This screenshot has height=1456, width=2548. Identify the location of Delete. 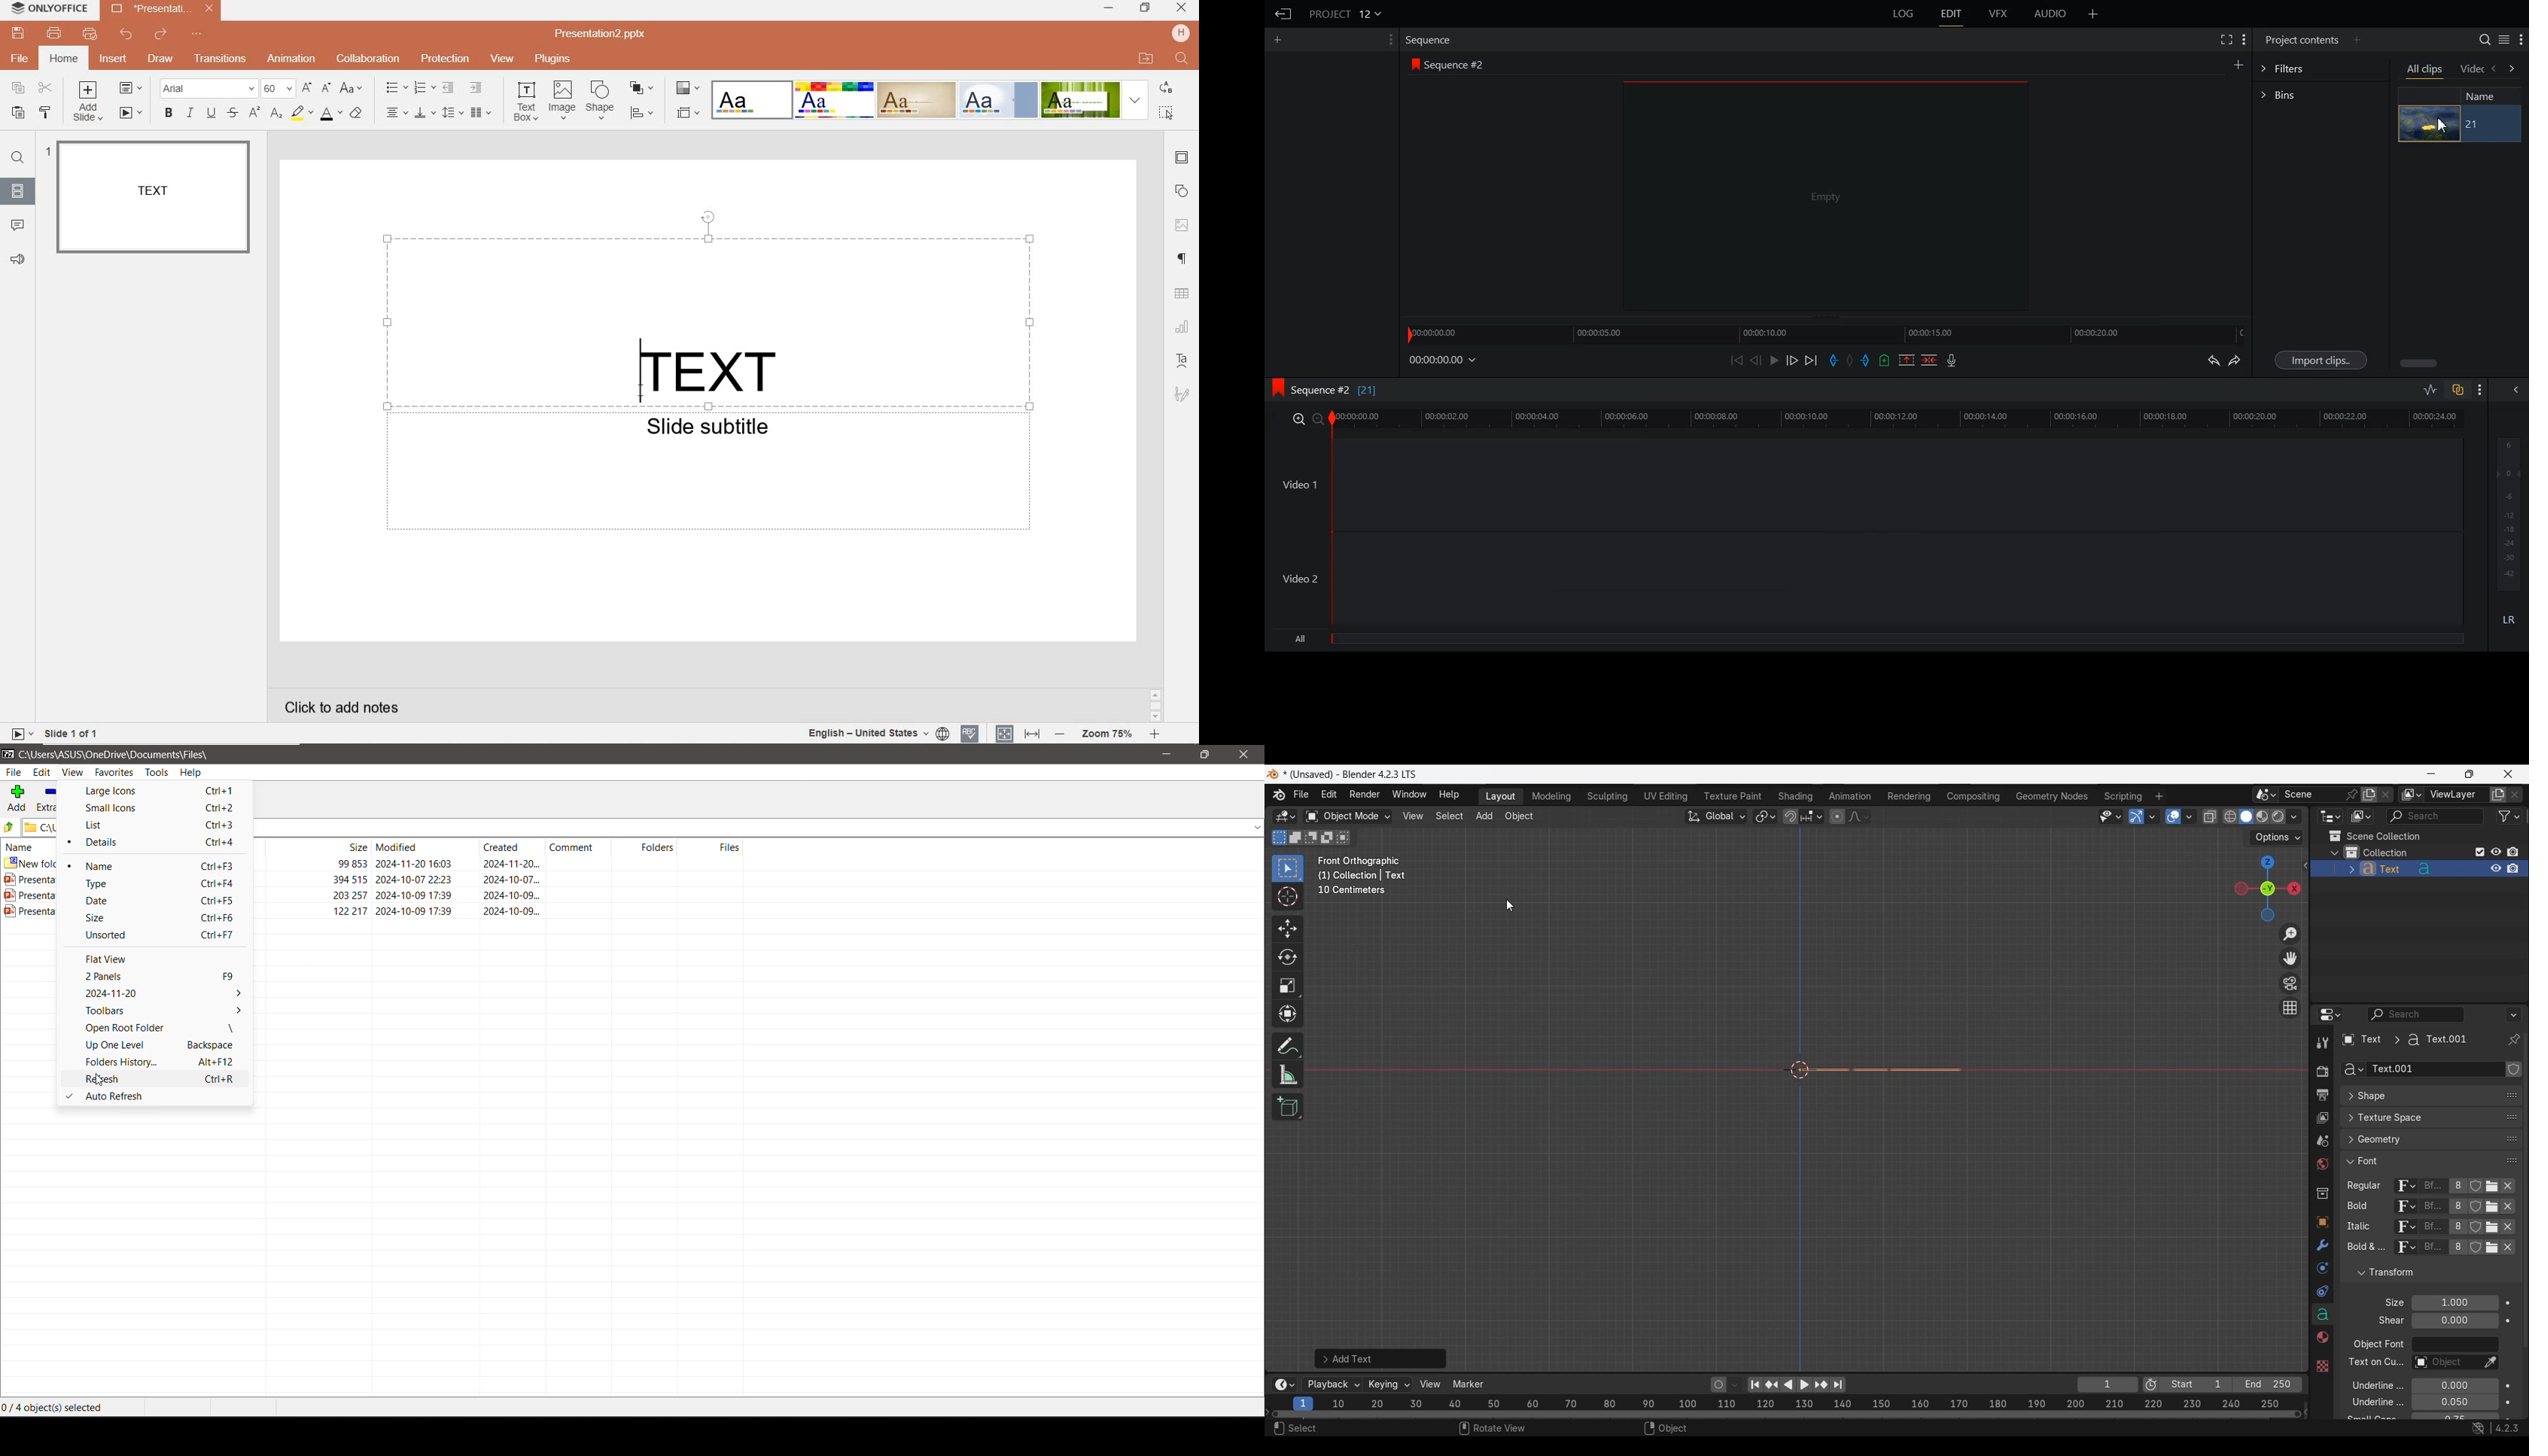
(1929, 359).